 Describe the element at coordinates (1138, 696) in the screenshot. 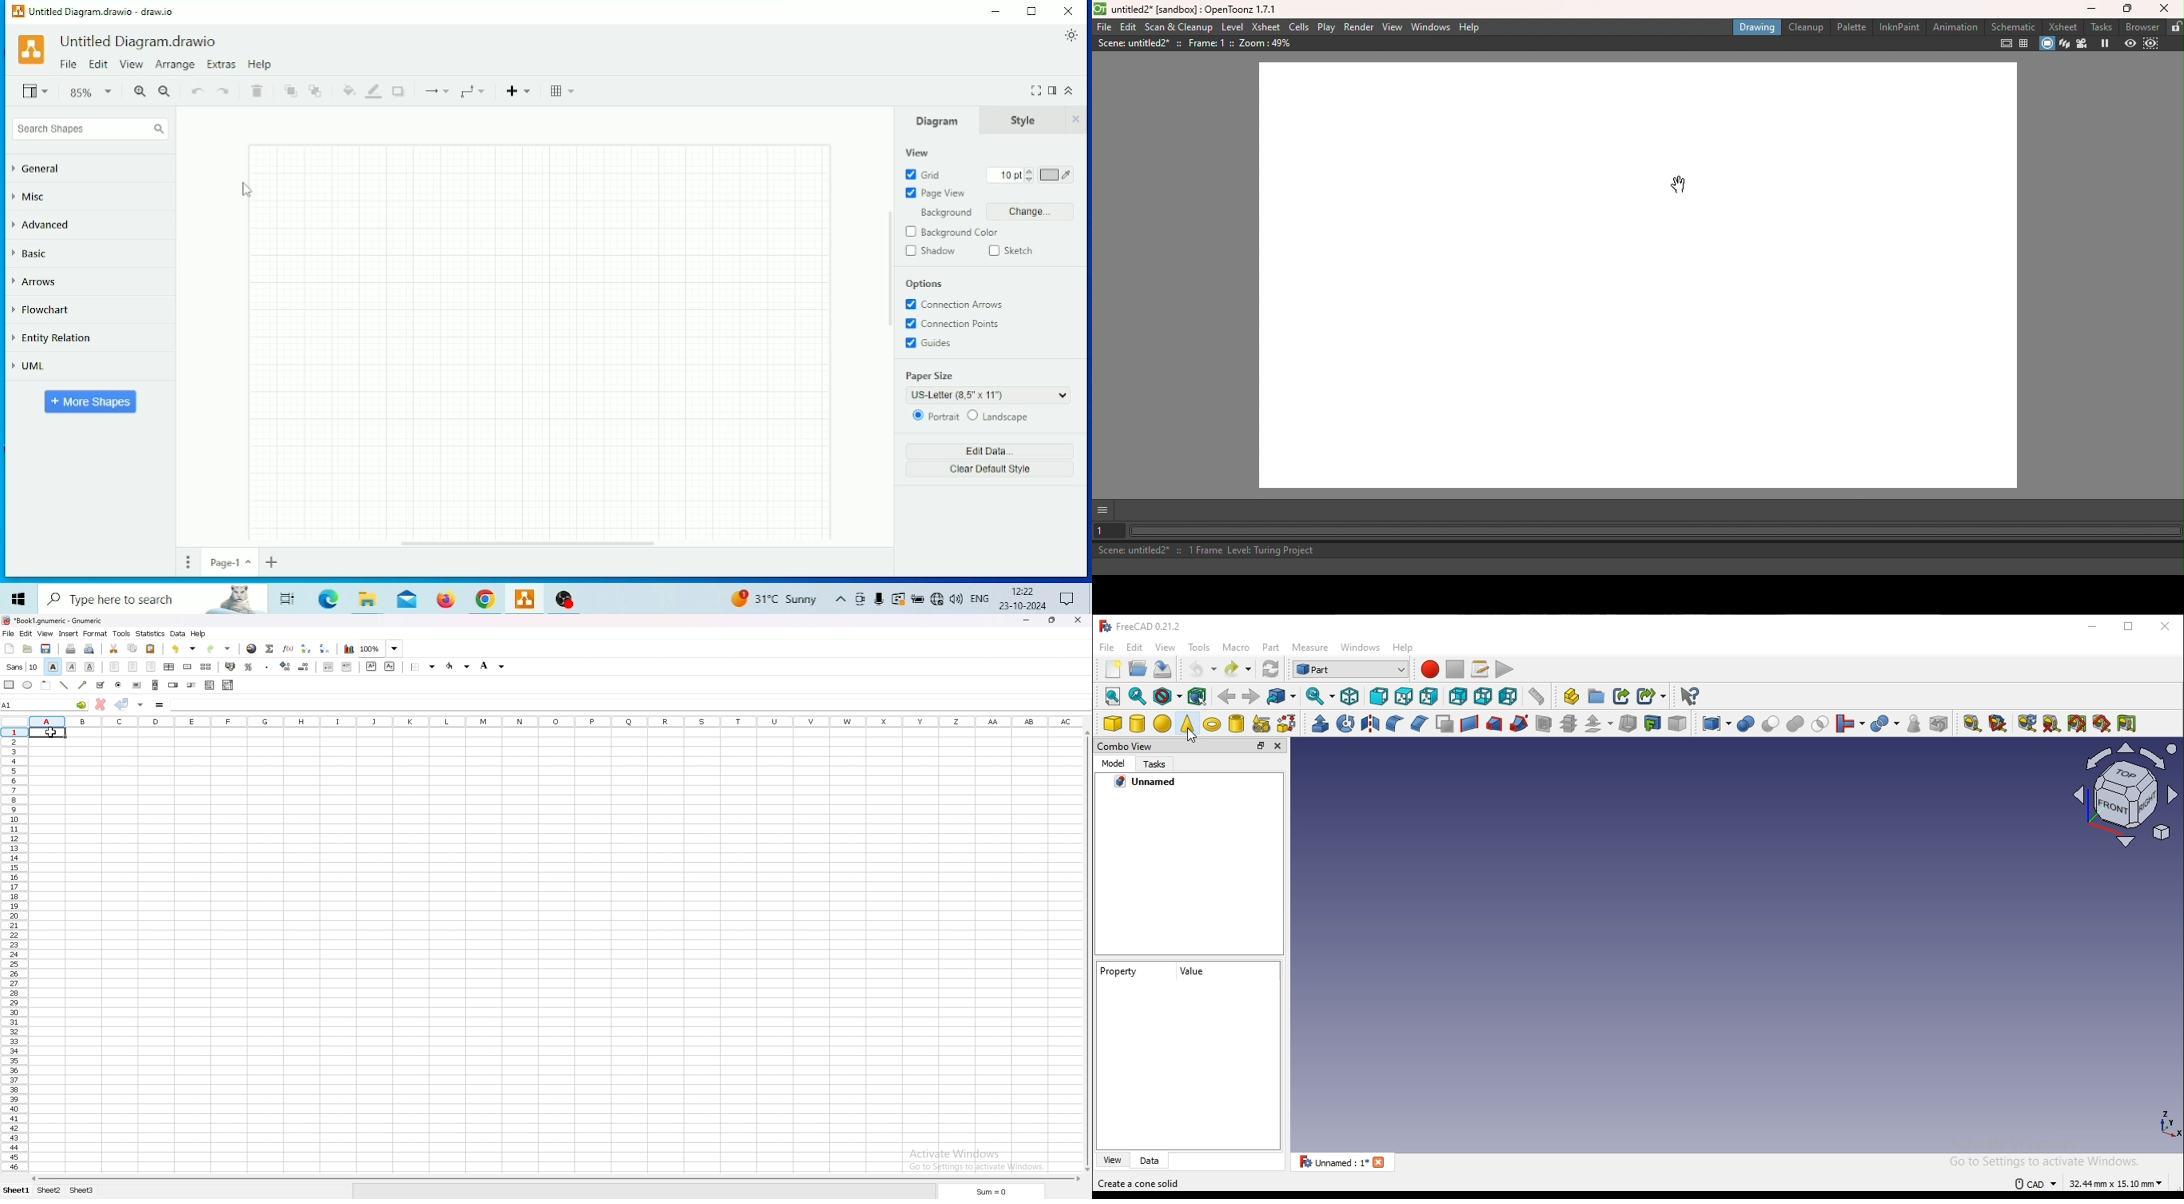

I see `fit selection` at that location.